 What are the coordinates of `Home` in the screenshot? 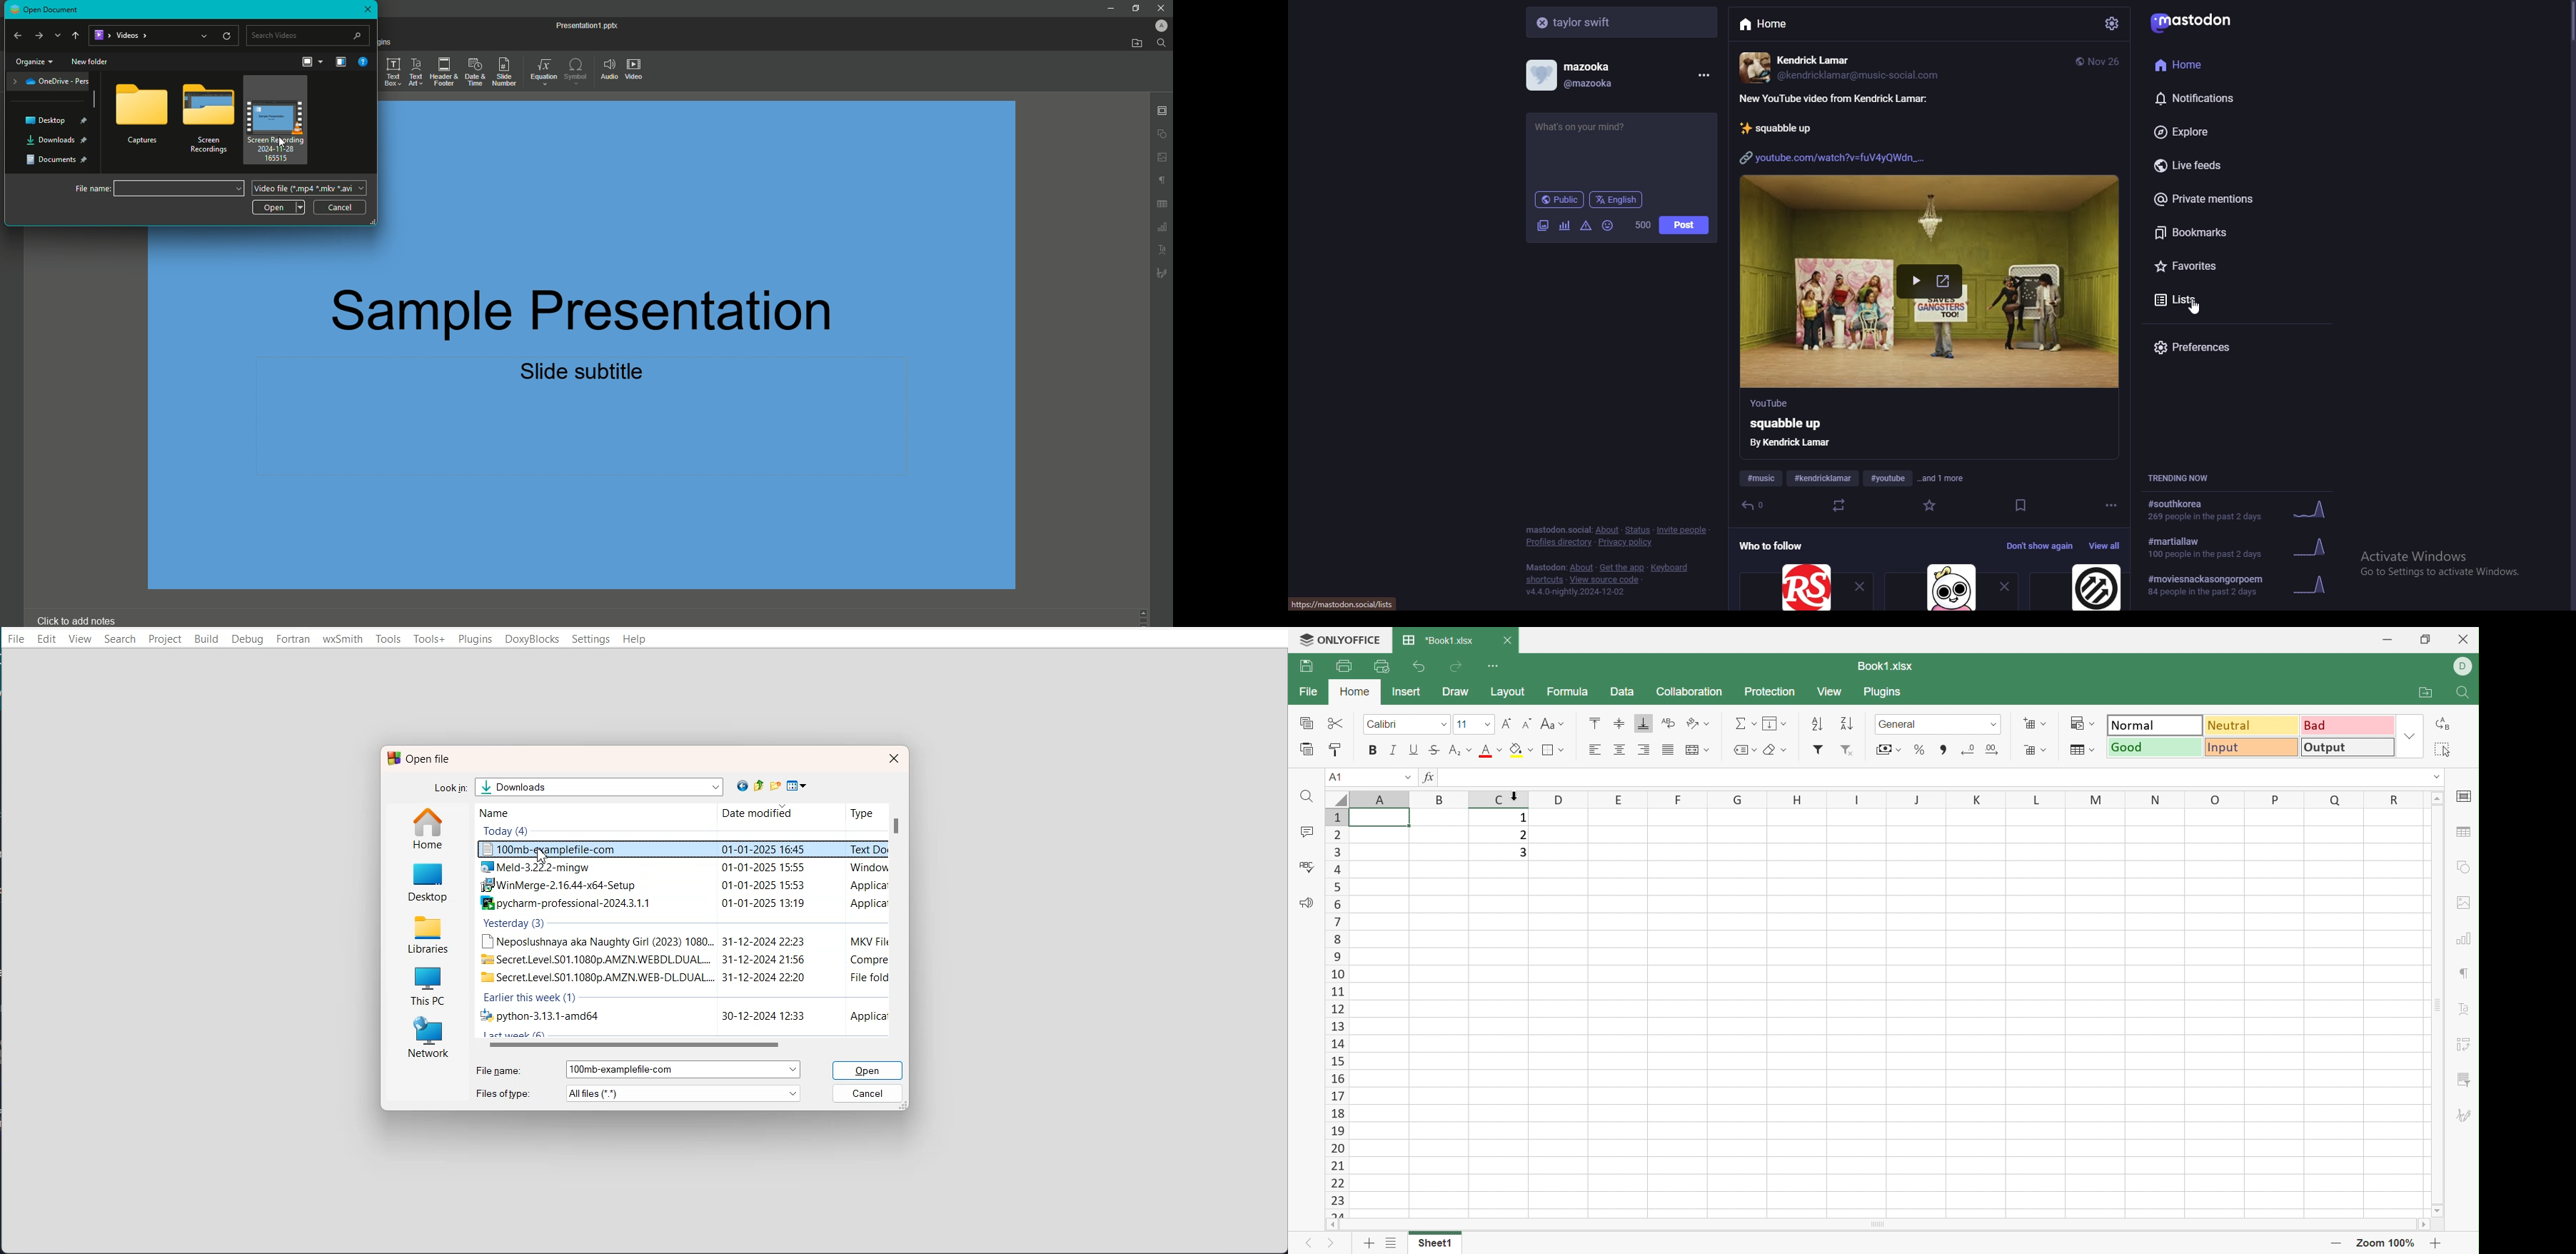 It's located at (430, 828).